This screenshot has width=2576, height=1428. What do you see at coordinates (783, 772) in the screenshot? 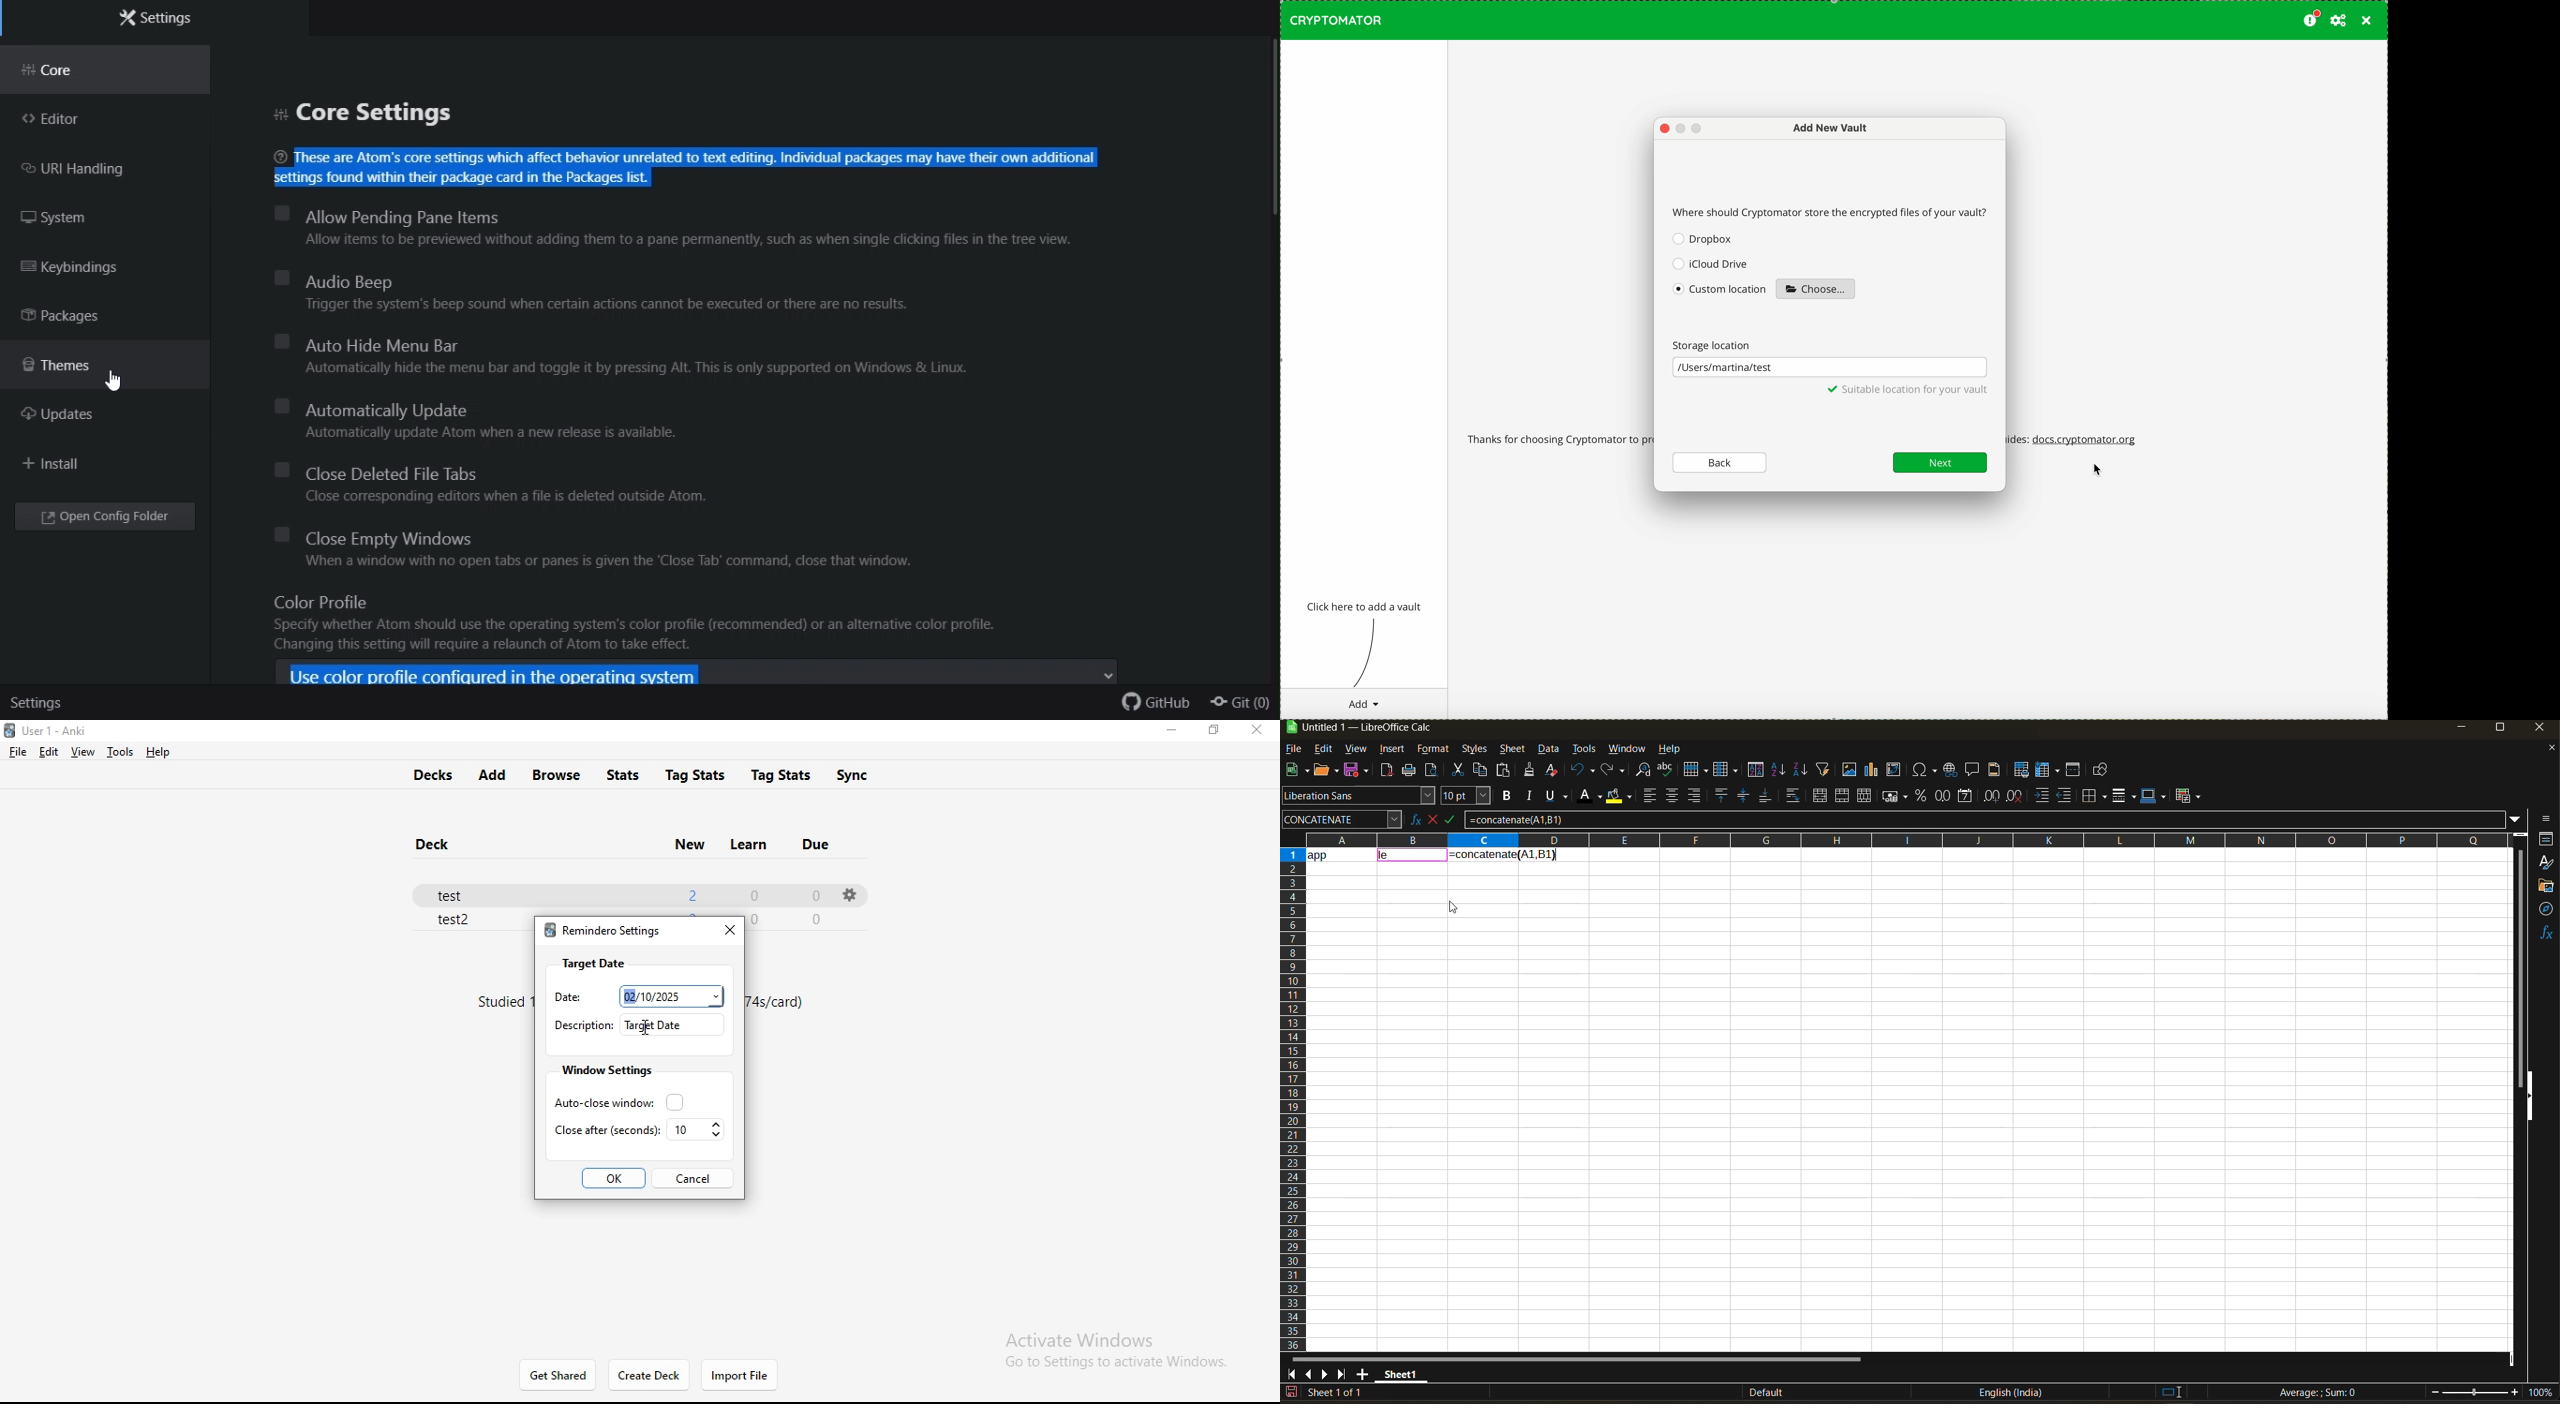
I see `tags stats` at bounding box center [783, 772].